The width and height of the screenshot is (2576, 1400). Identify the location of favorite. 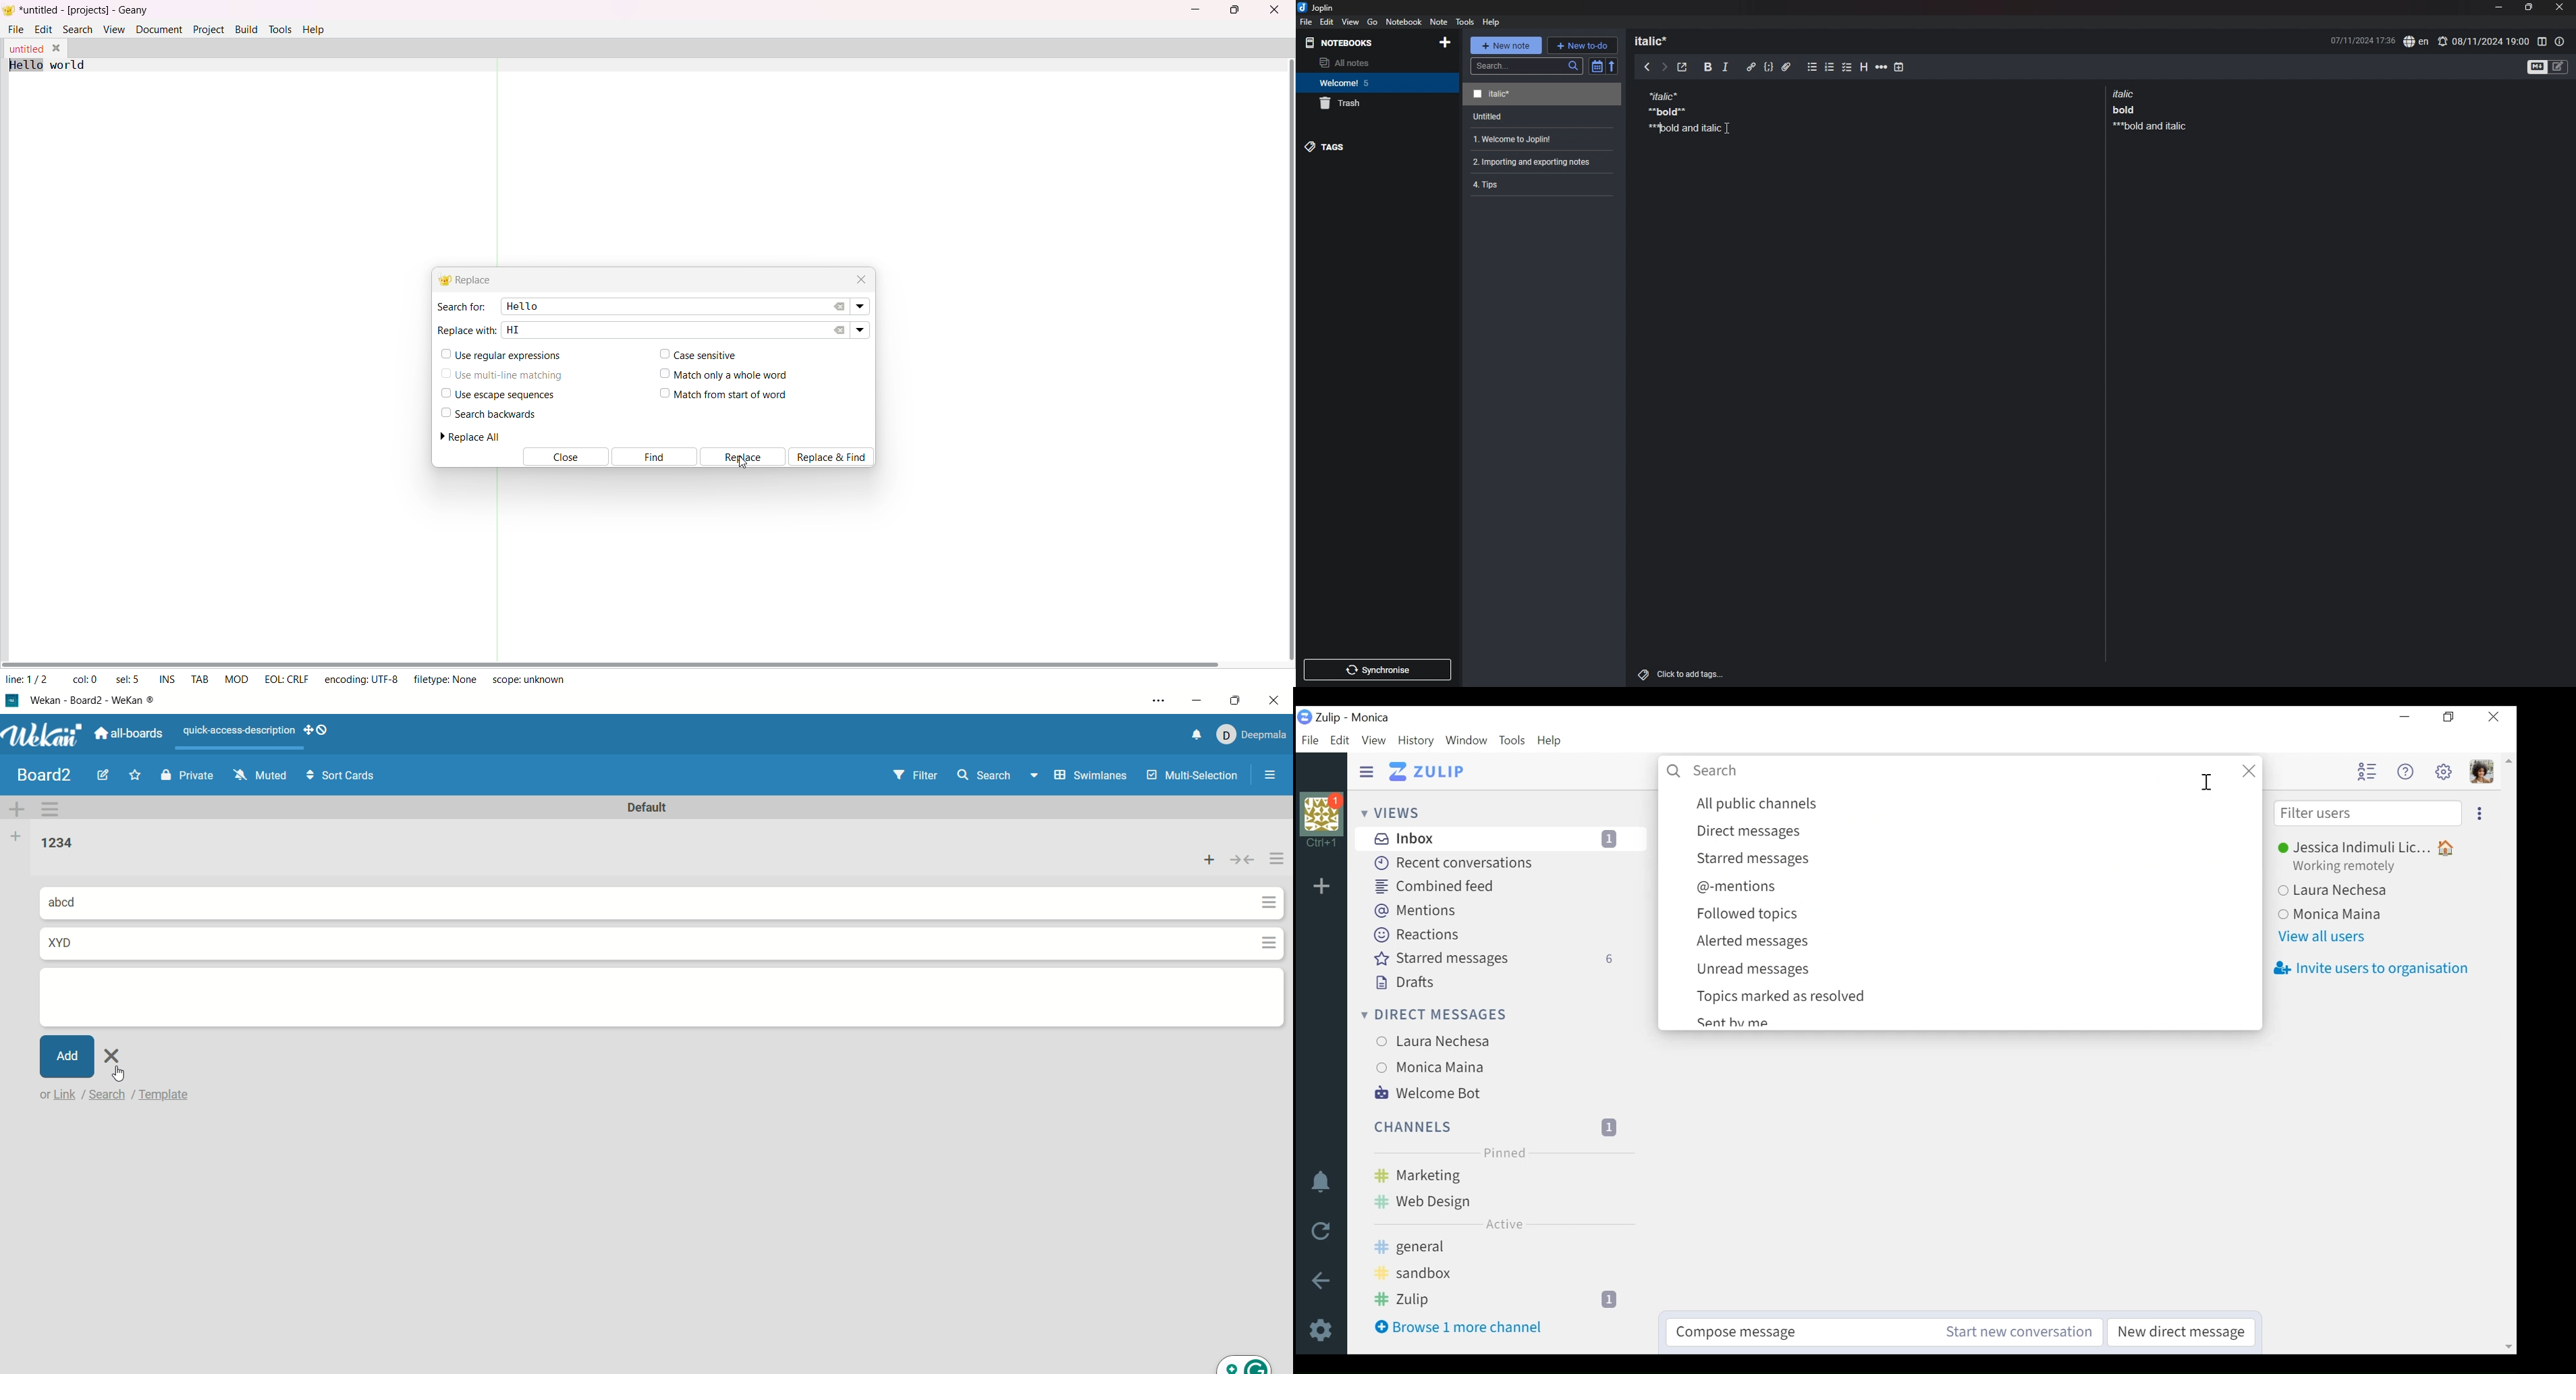
(139, 774).